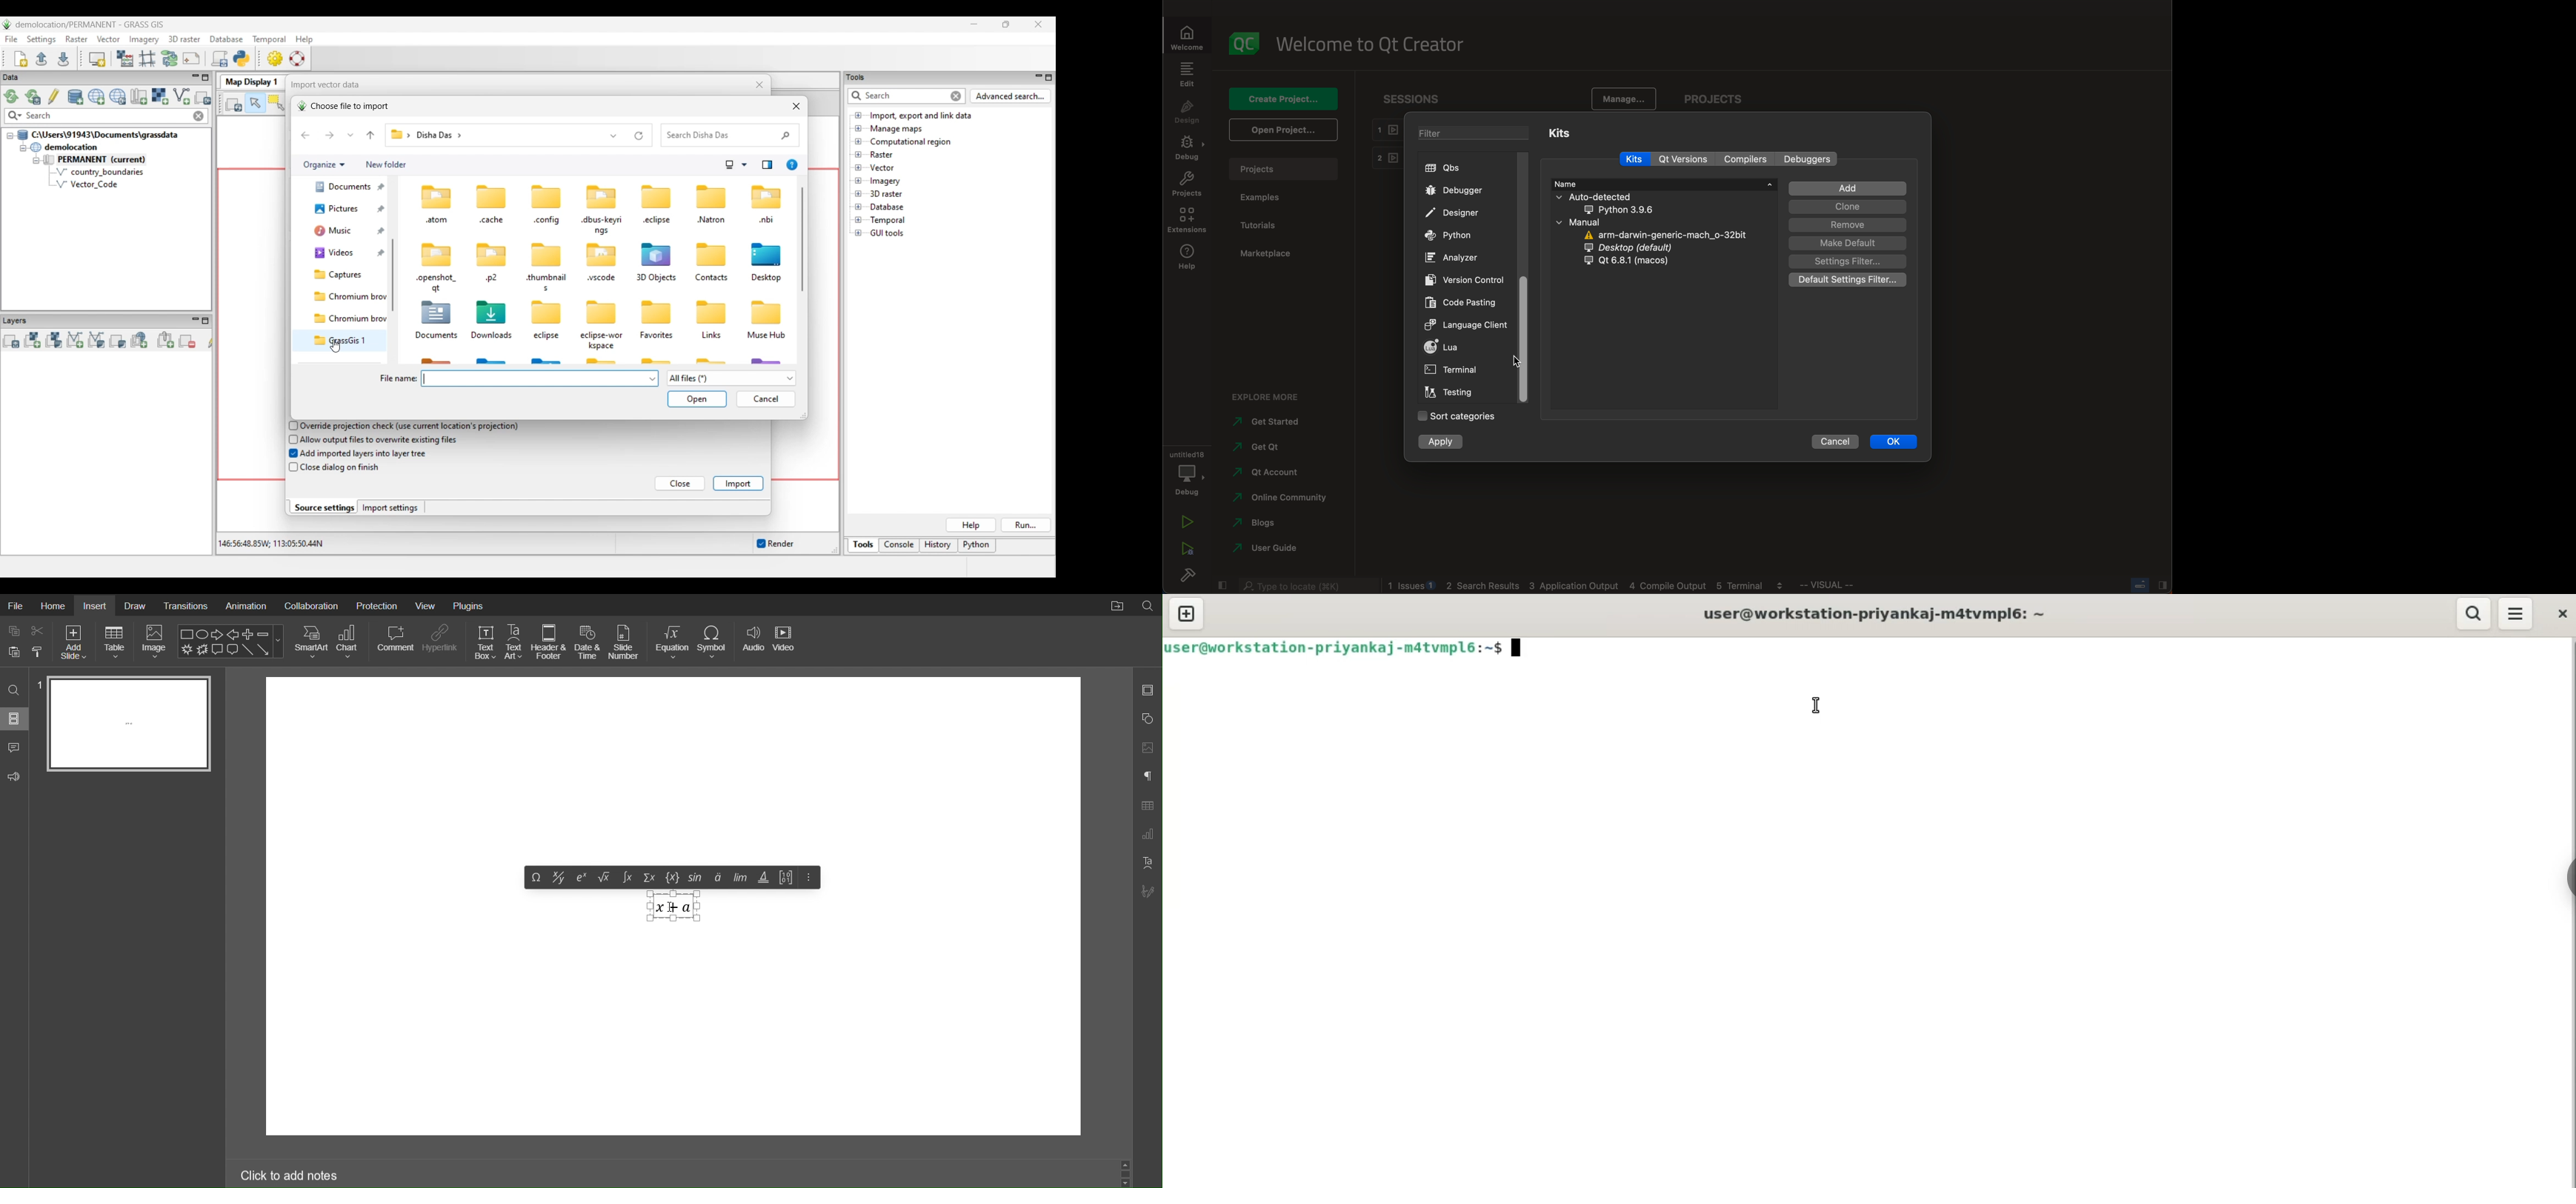 The image size is (2576, 1204). I want to click on default, so click(1847, 278).